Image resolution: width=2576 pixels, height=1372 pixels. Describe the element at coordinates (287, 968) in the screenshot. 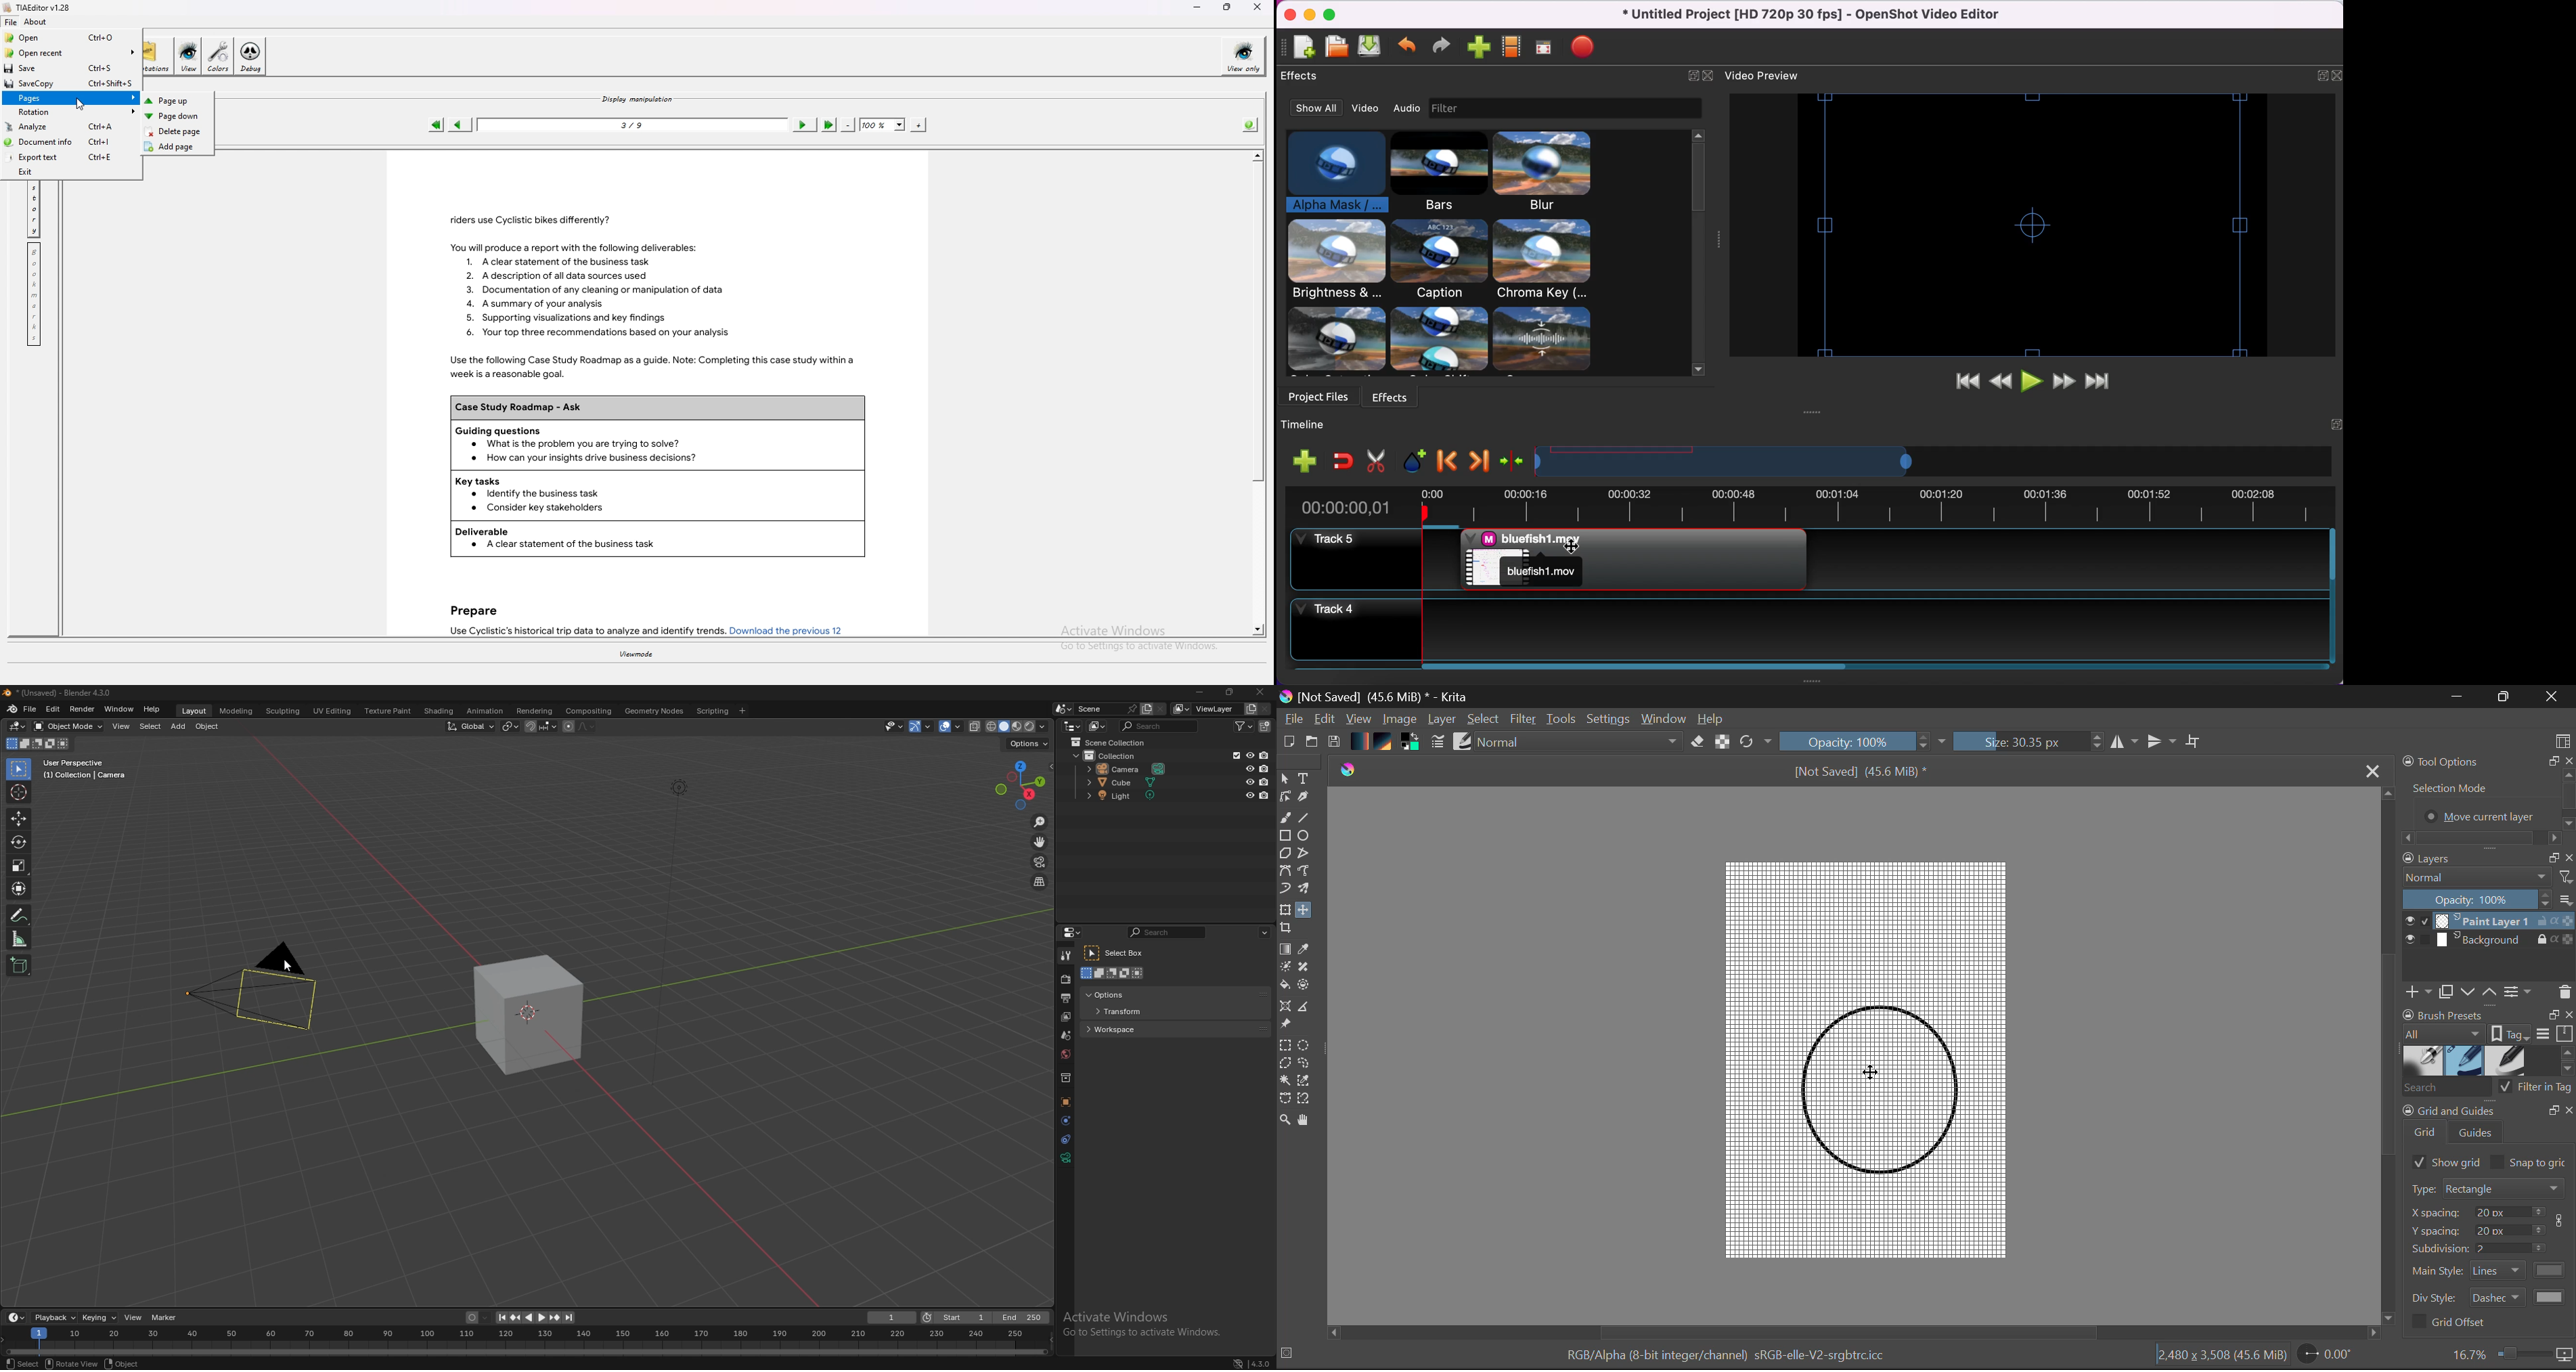

I see `Cursor` at that location.